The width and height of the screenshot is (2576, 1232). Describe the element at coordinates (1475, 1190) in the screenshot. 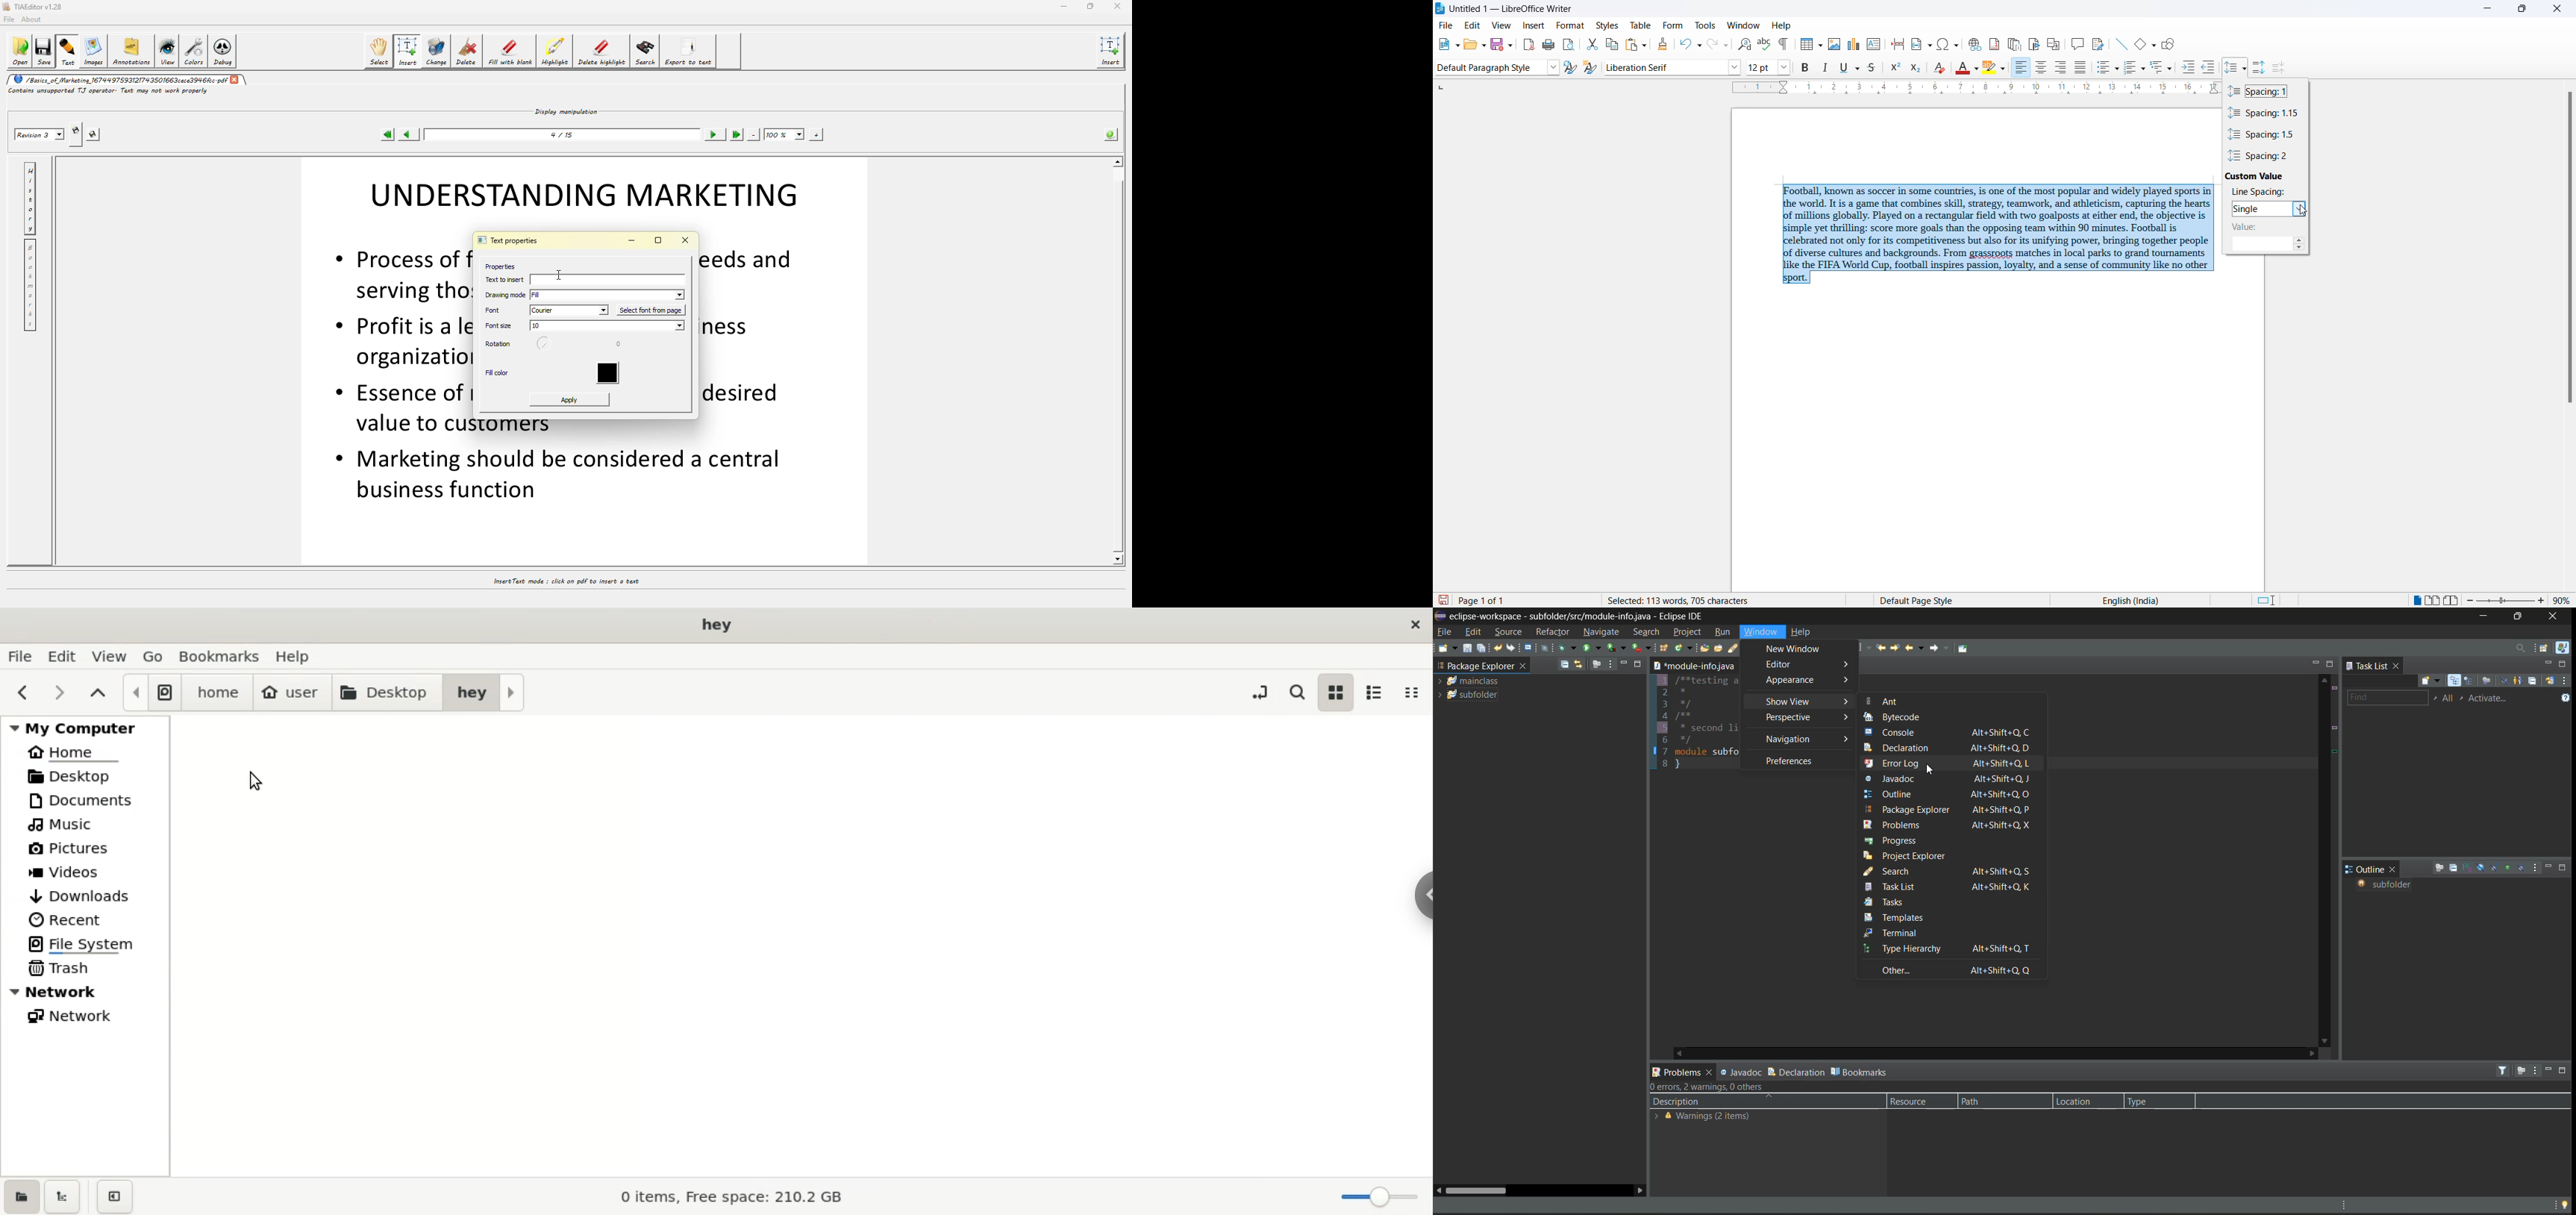

I see `horizontal scroll bar` at that location.